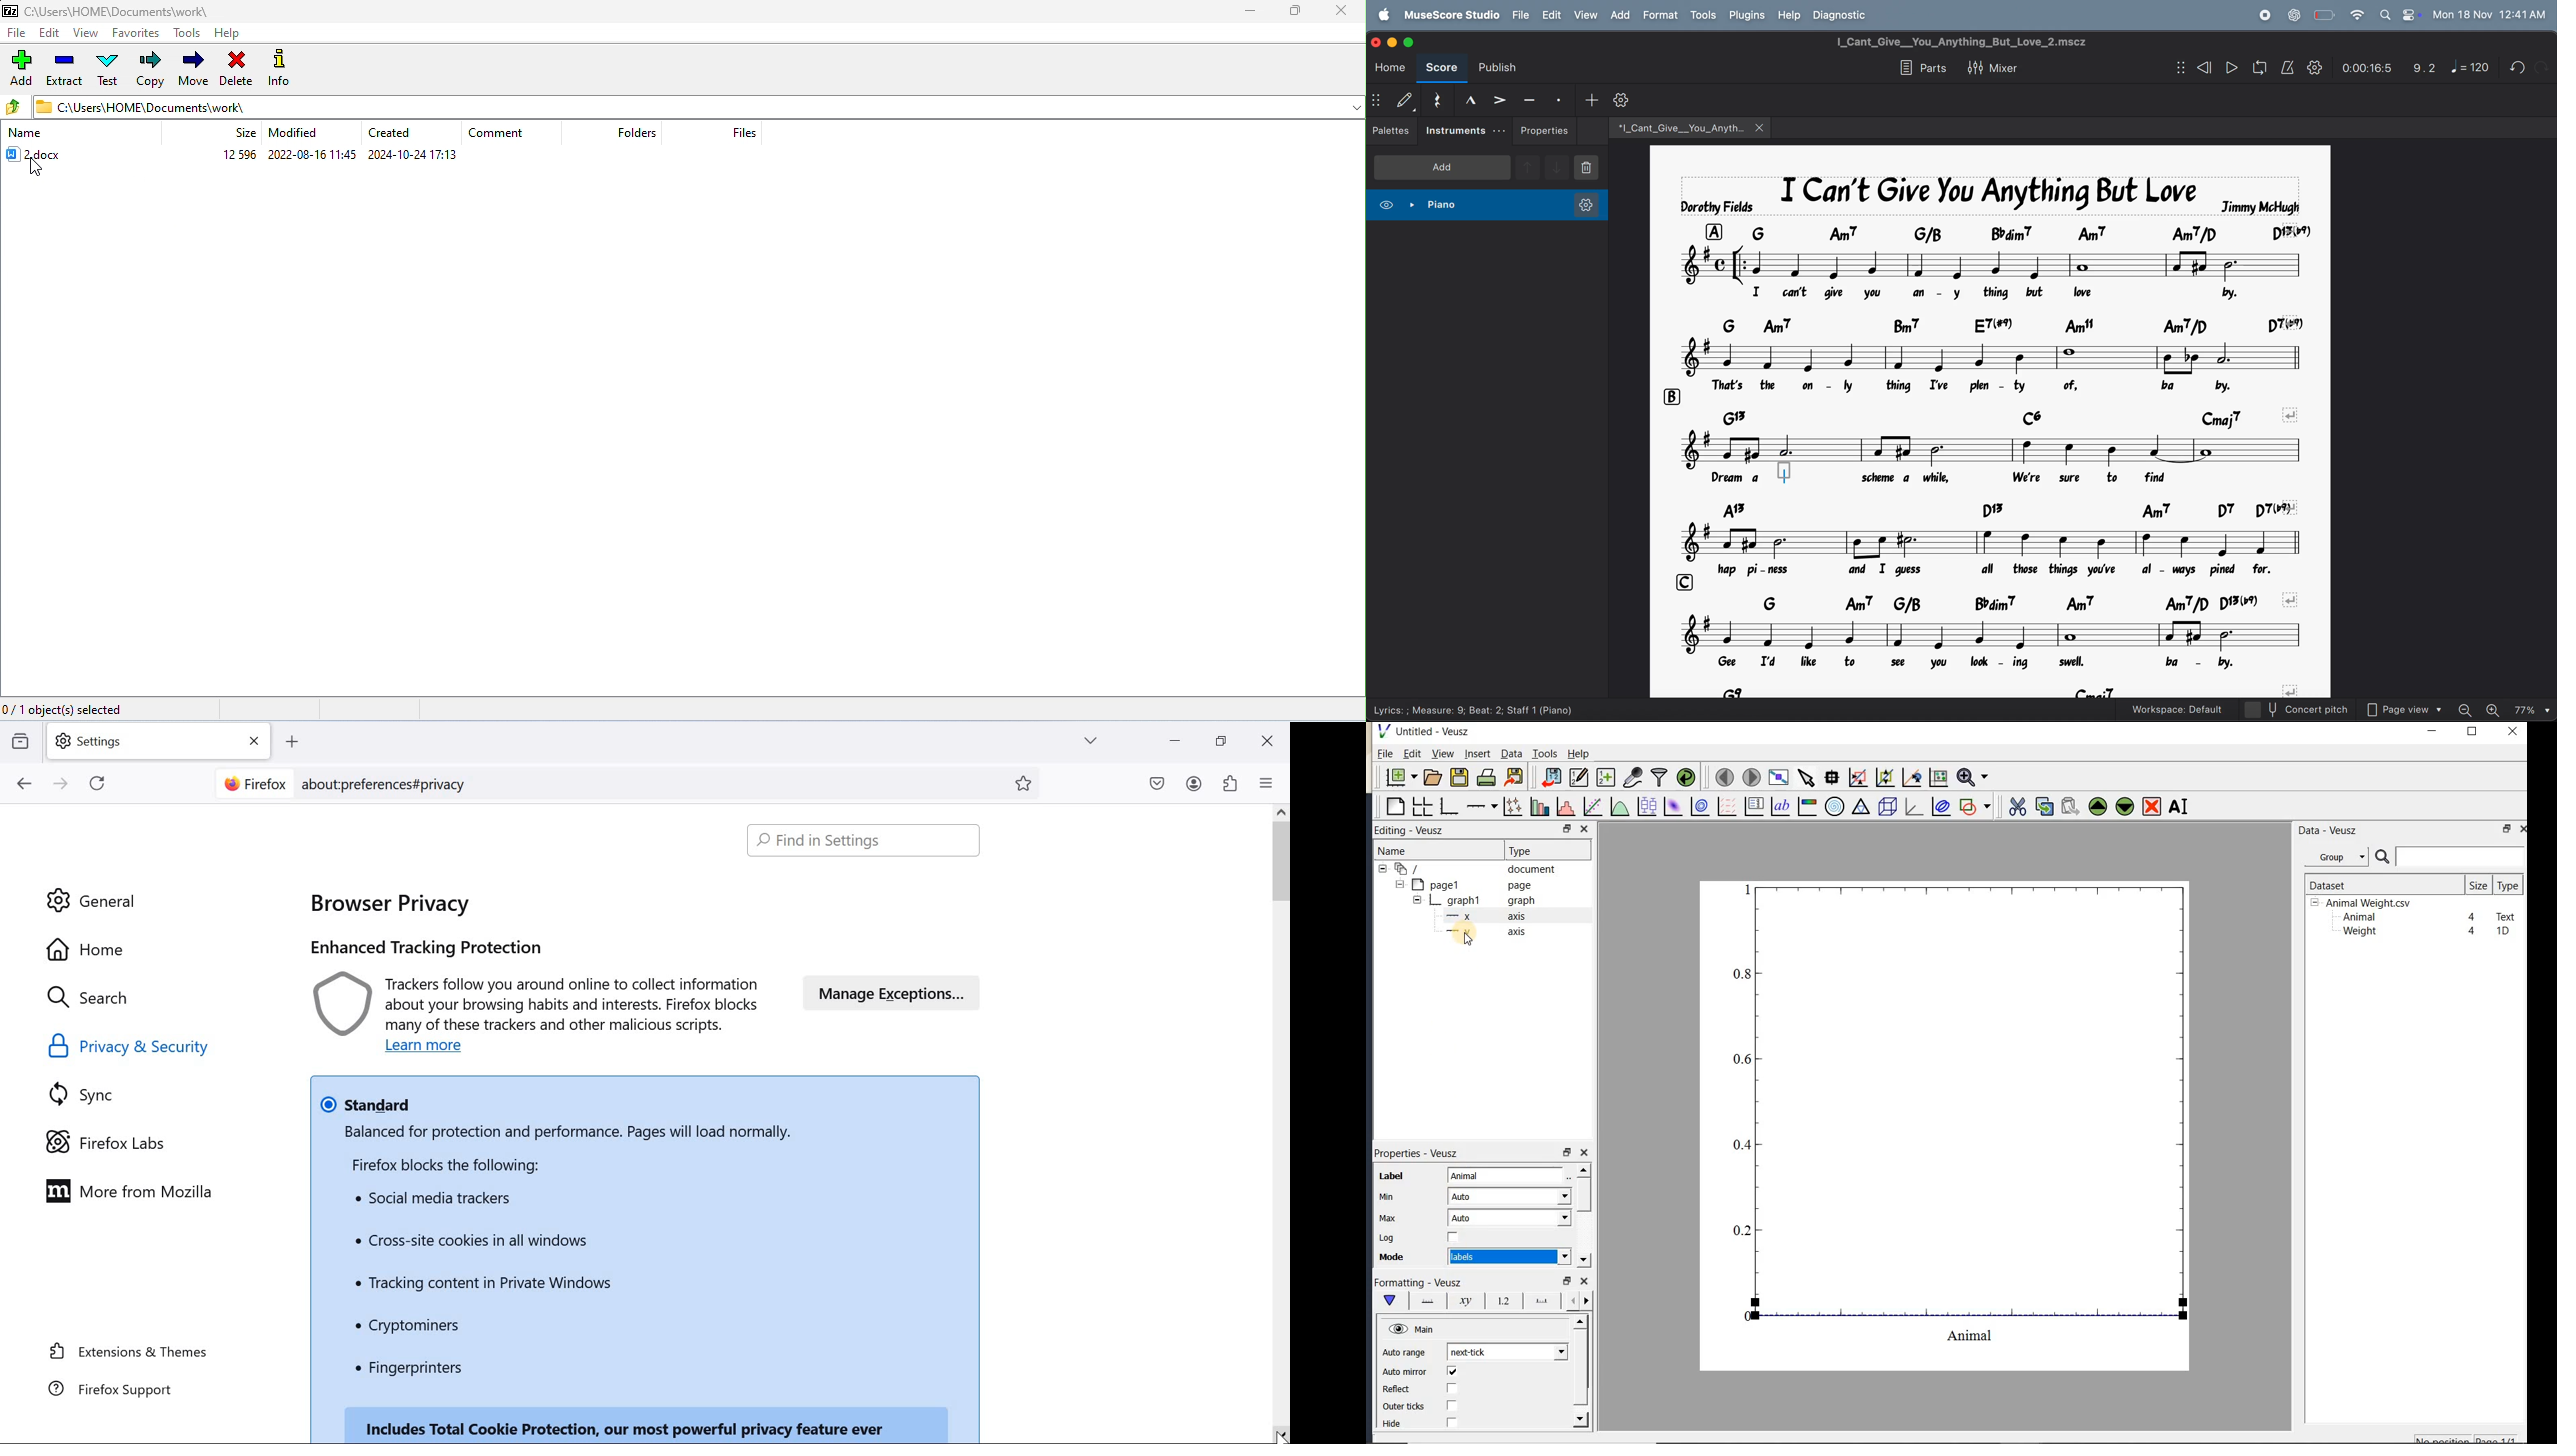 This screenshot has width=2576, height=1456. I want to click on bookmark this page, so click(1029, 784).